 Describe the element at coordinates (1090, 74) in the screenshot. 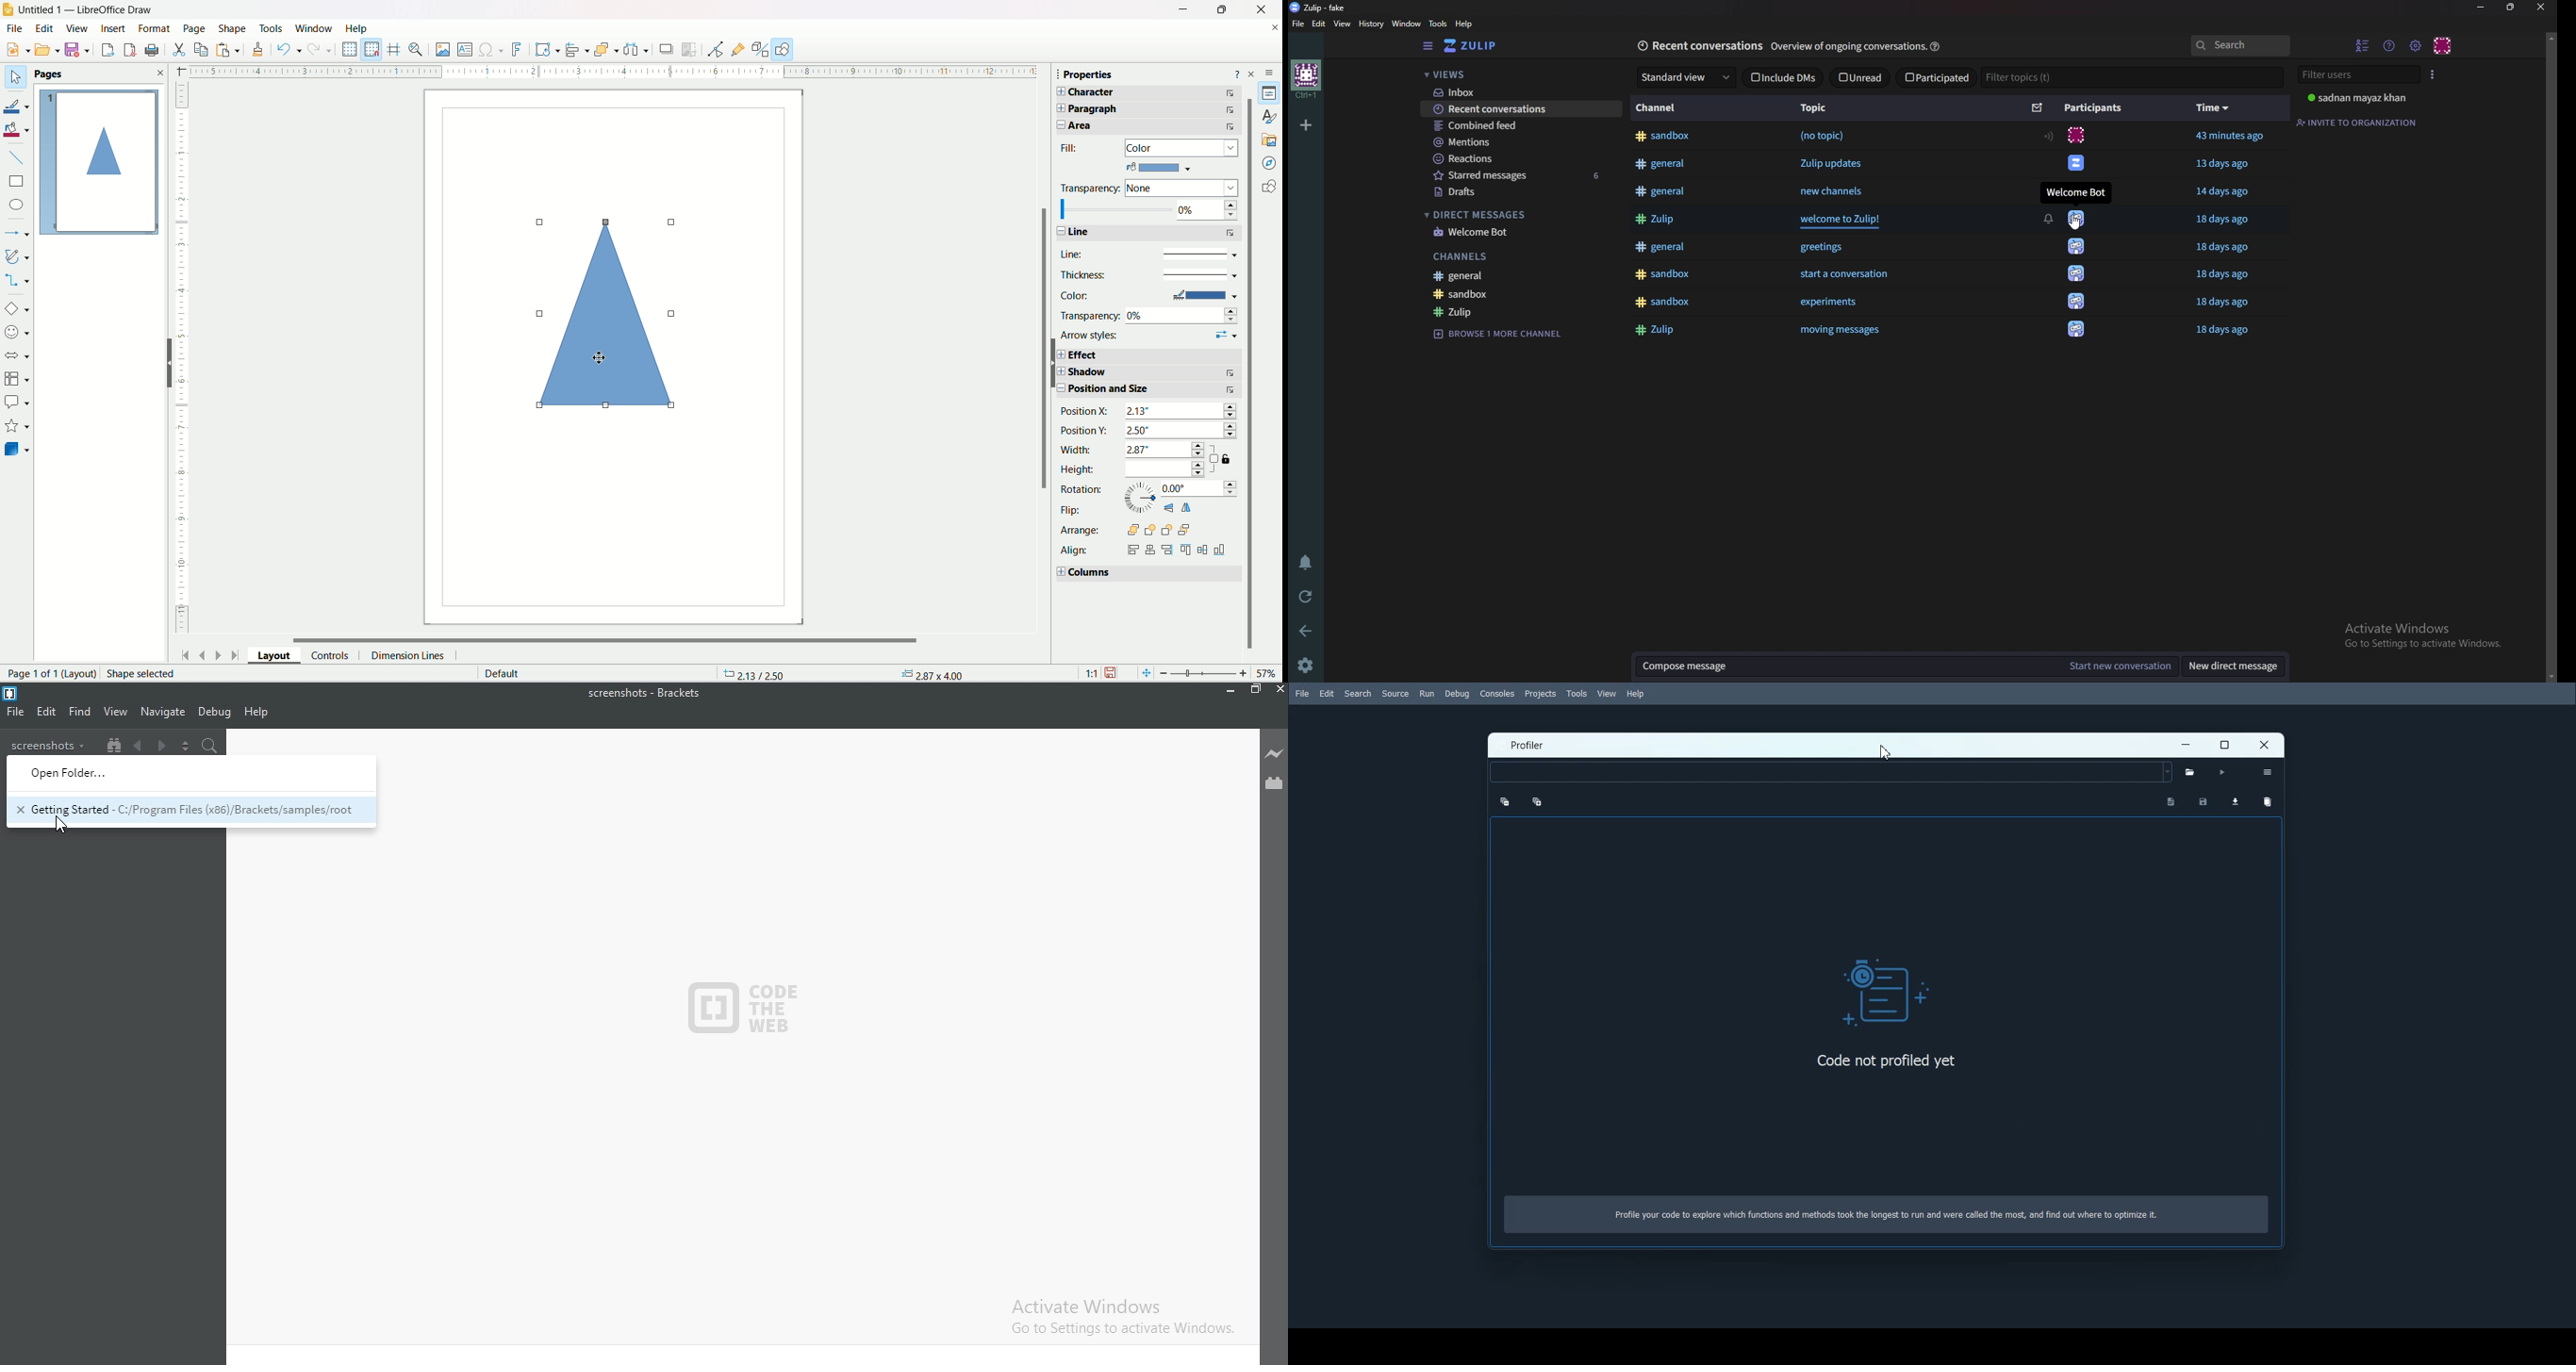

I see `Properties` at that location.